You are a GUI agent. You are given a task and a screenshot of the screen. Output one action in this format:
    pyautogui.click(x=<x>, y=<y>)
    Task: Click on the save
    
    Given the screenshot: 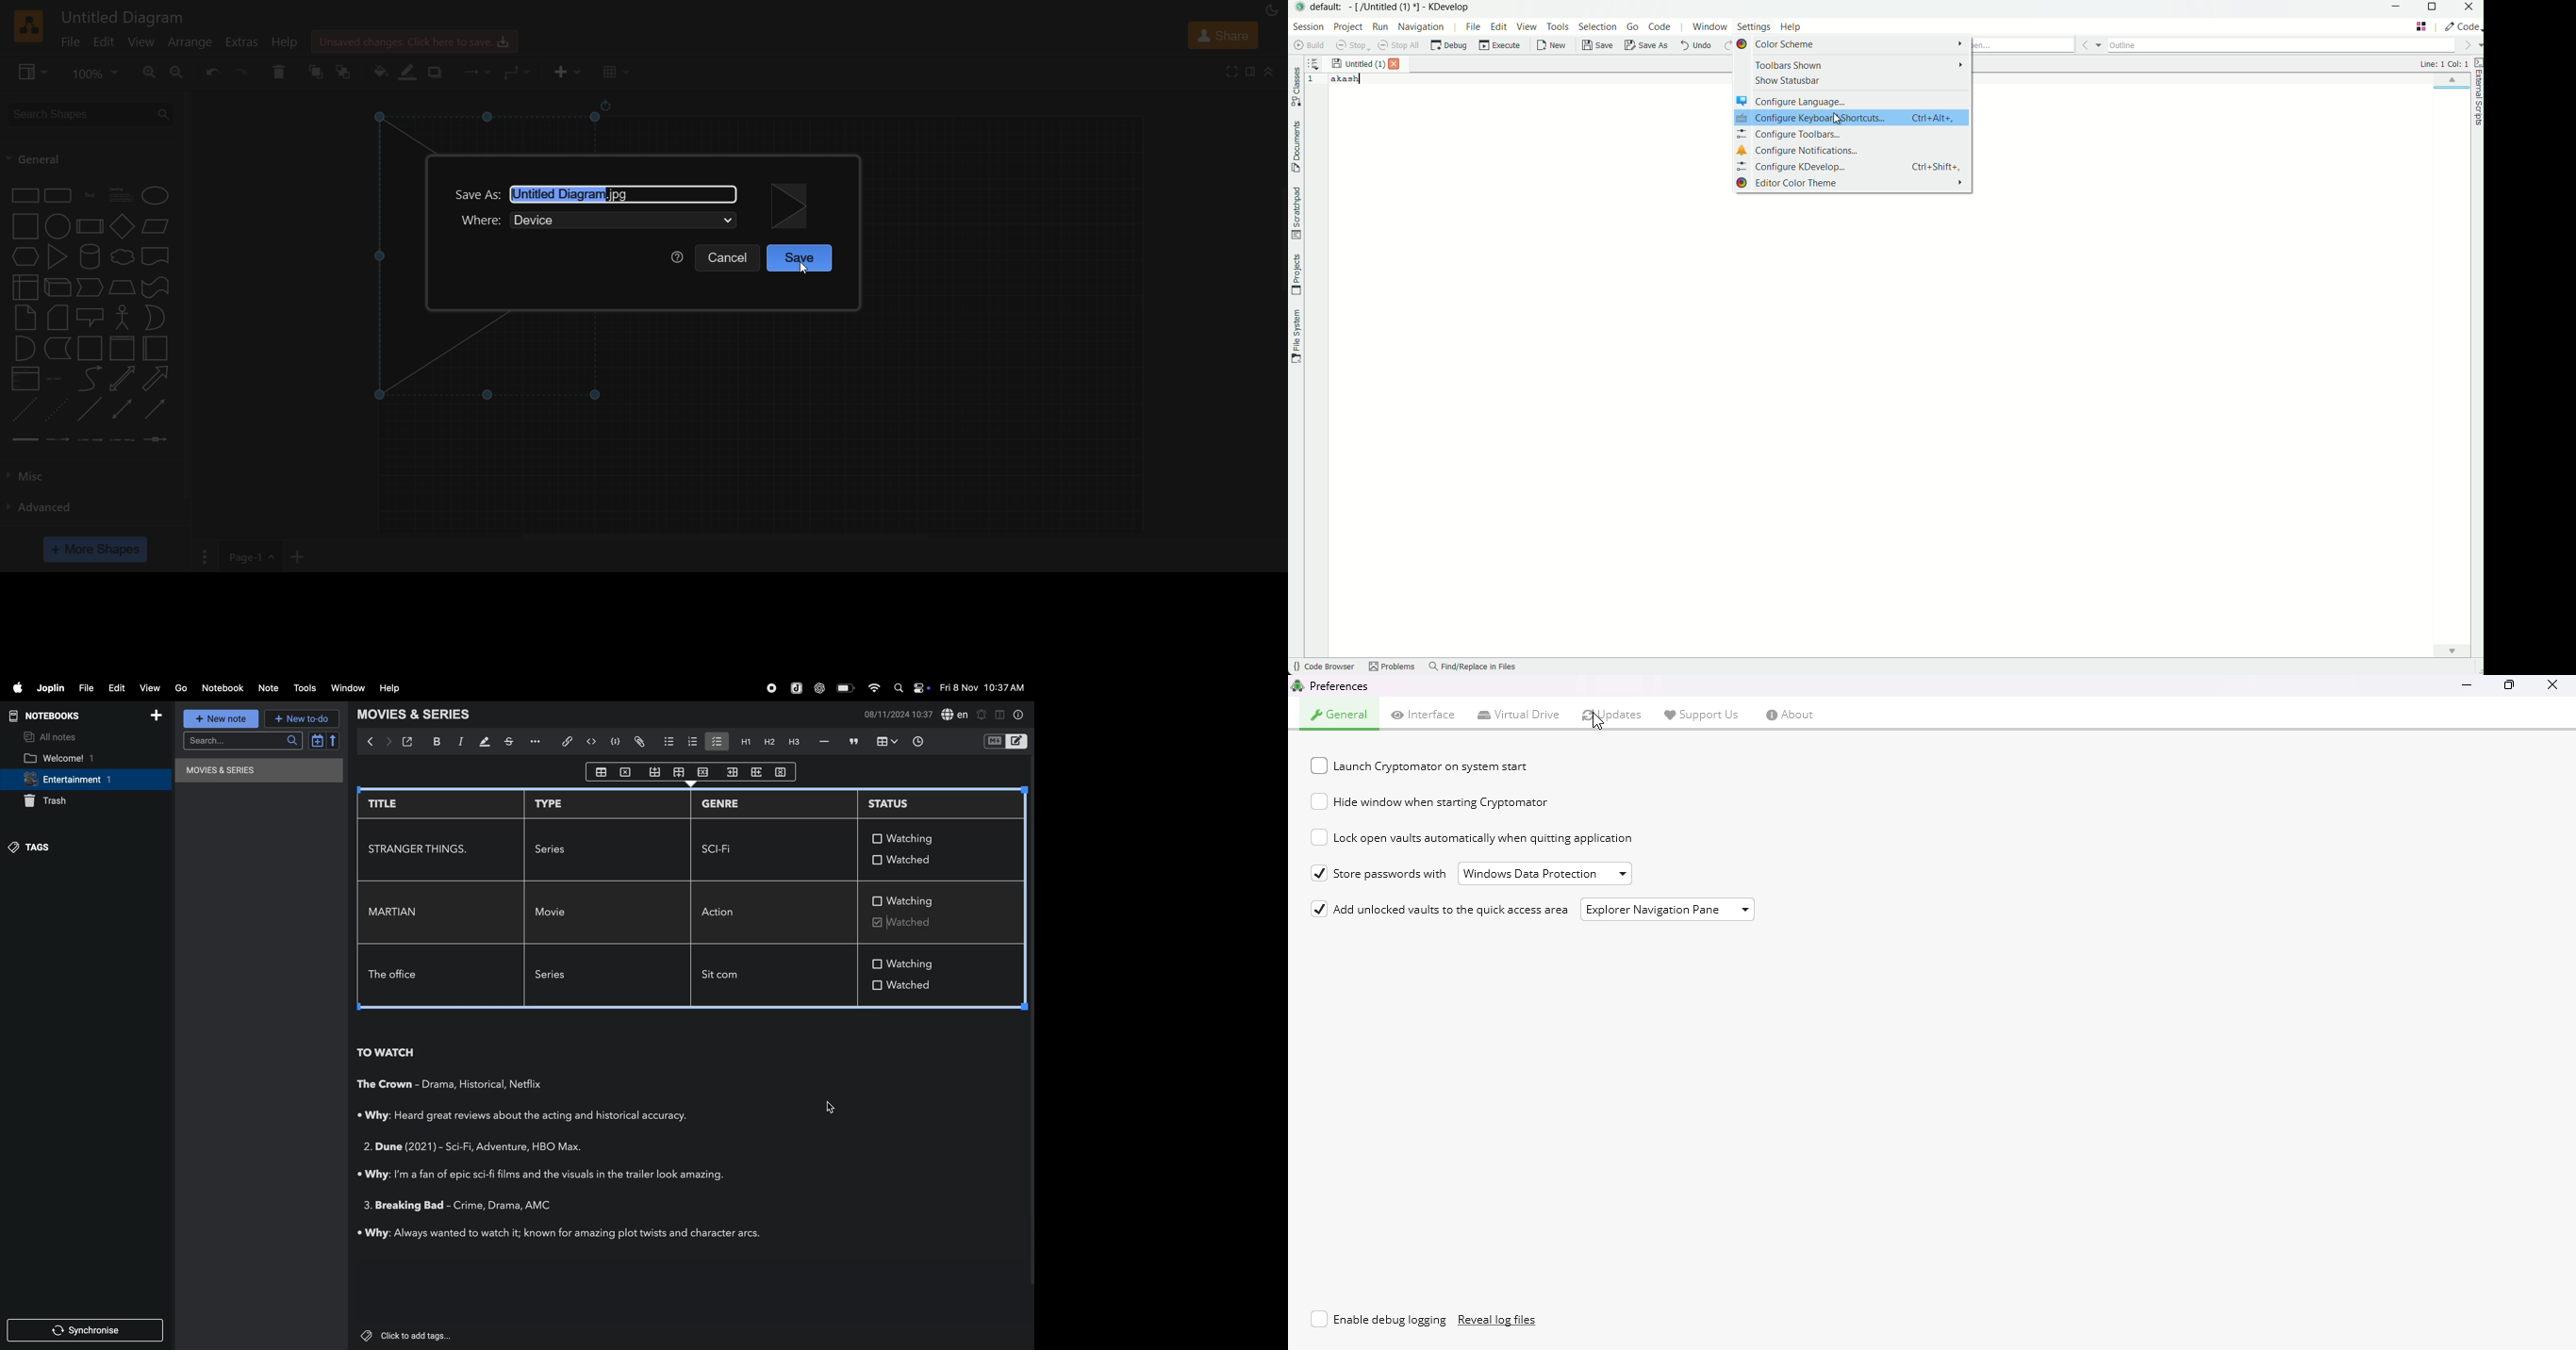 What is the action you would take?
    pyautogui.click(x=802, y=259)
    